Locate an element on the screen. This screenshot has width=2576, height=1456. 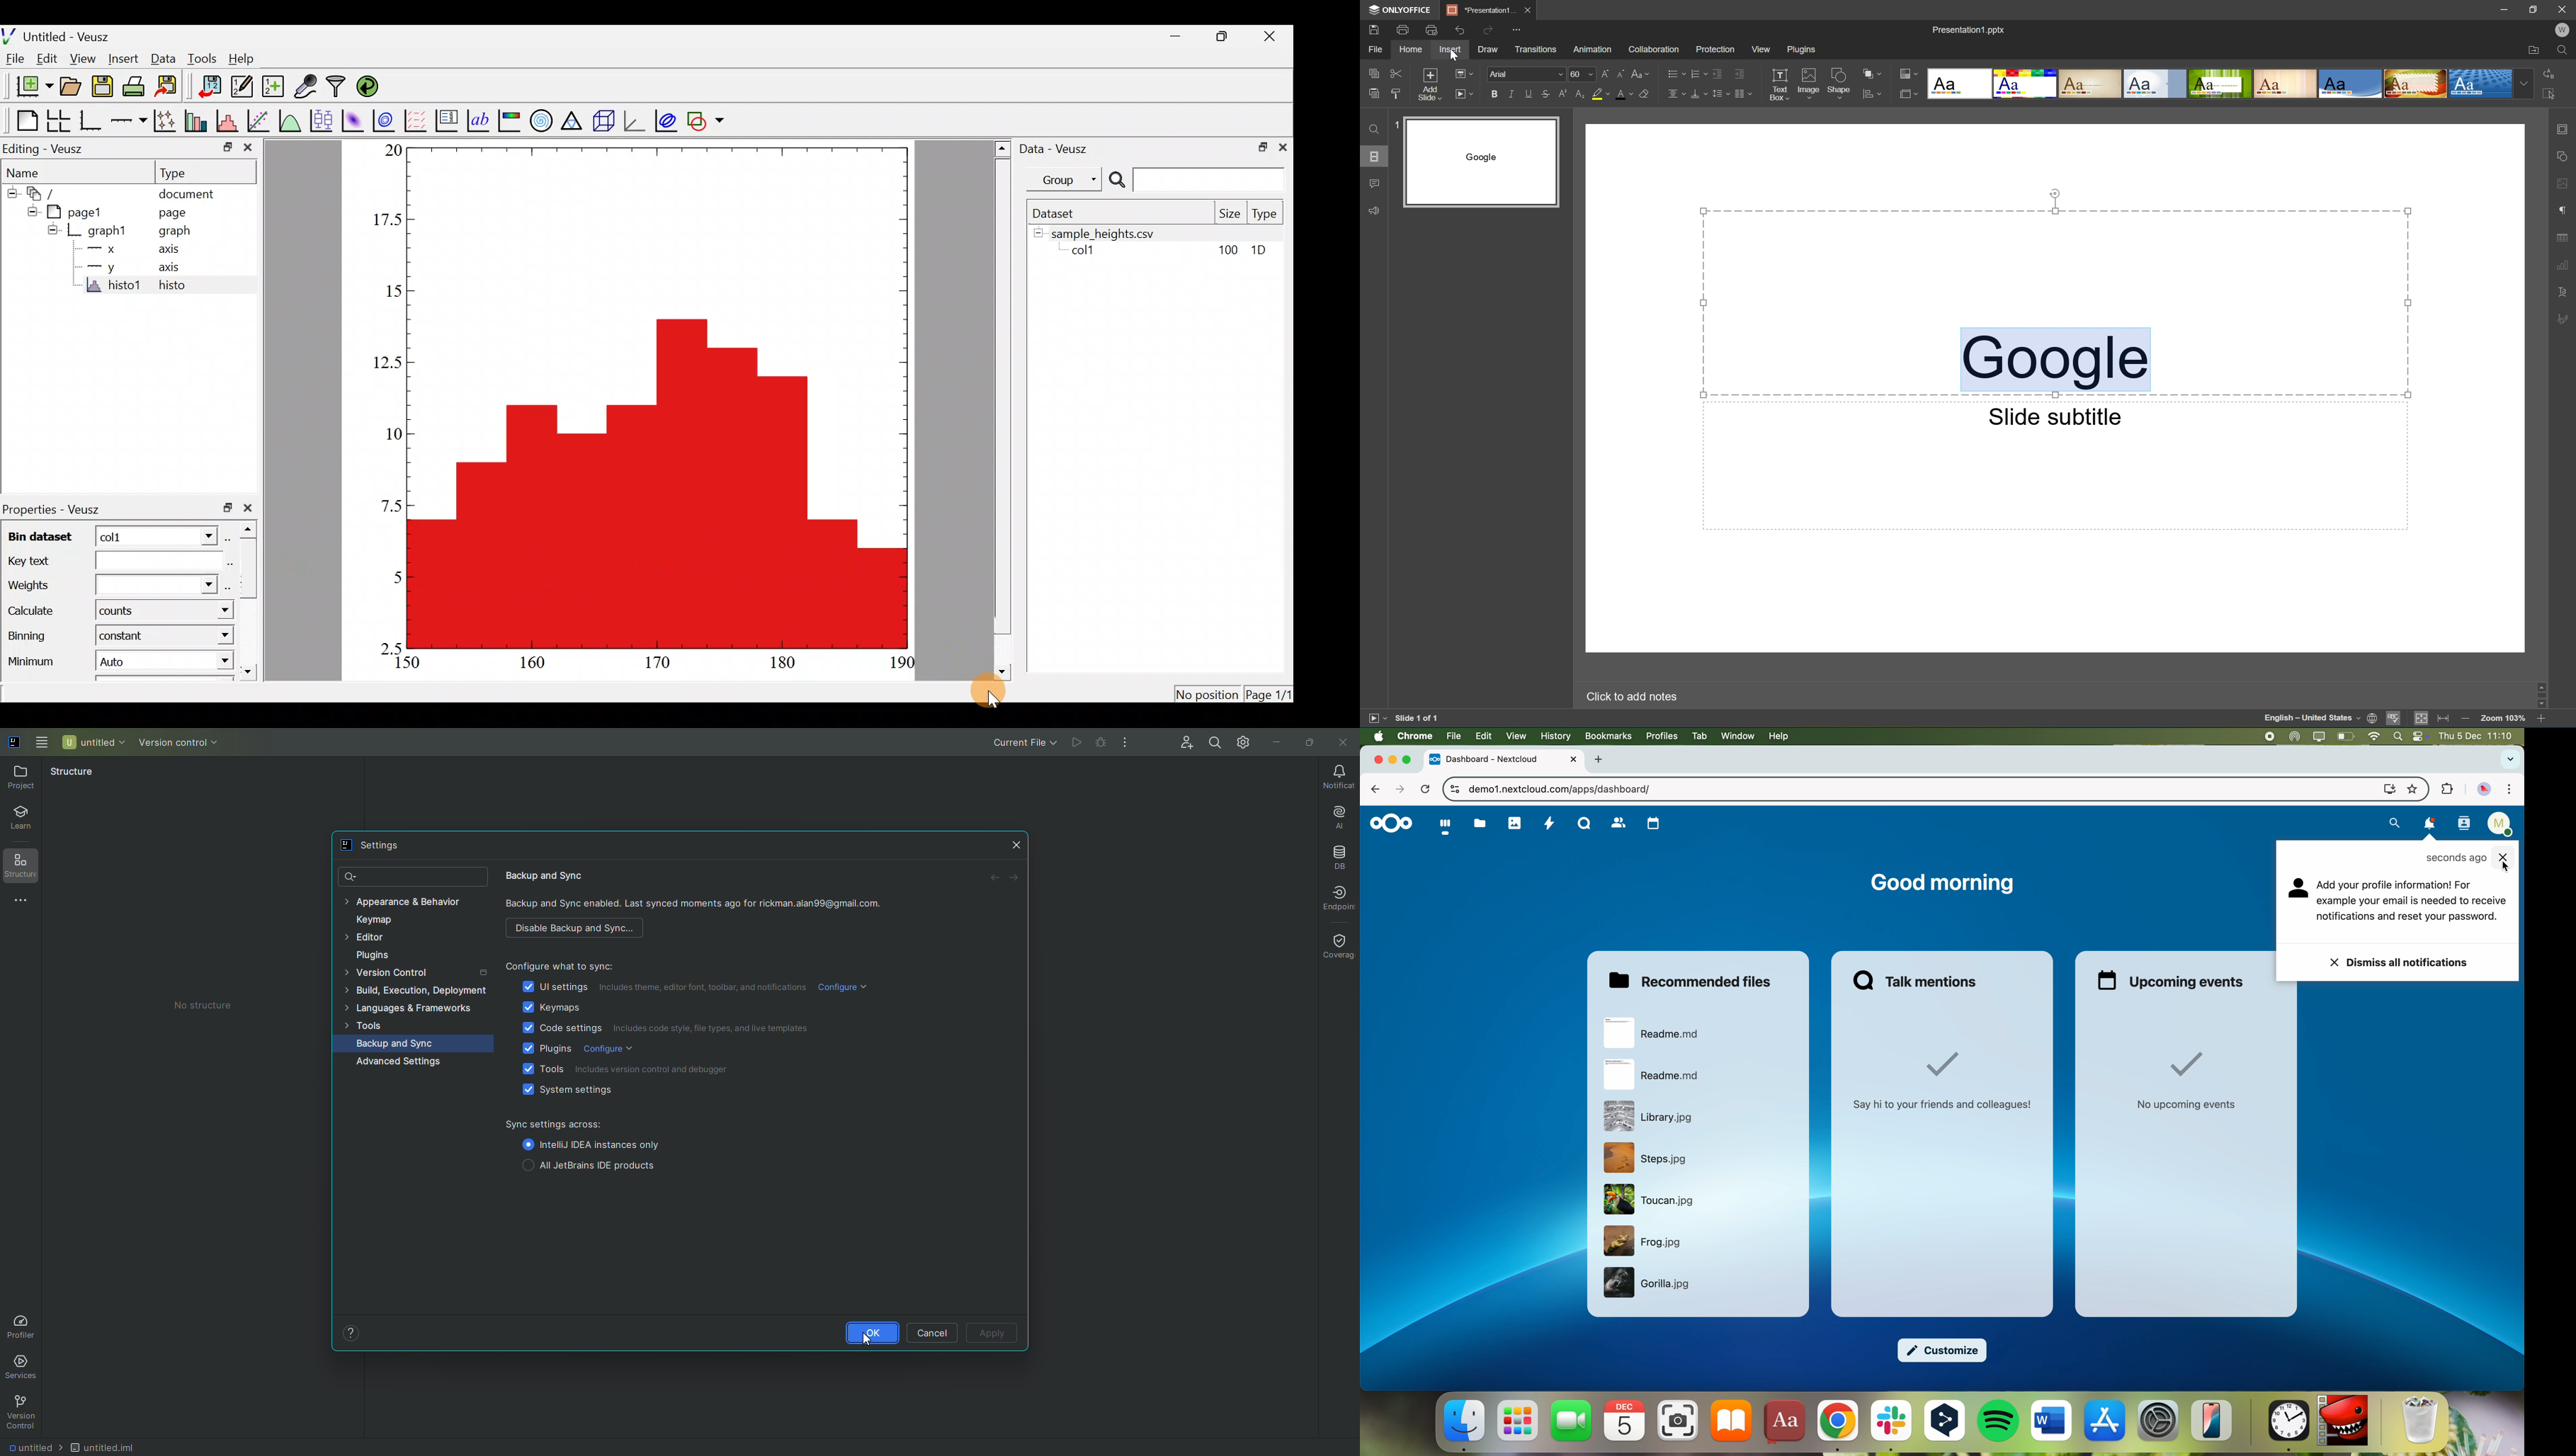
Forward is located at coordinates (1015, 880).